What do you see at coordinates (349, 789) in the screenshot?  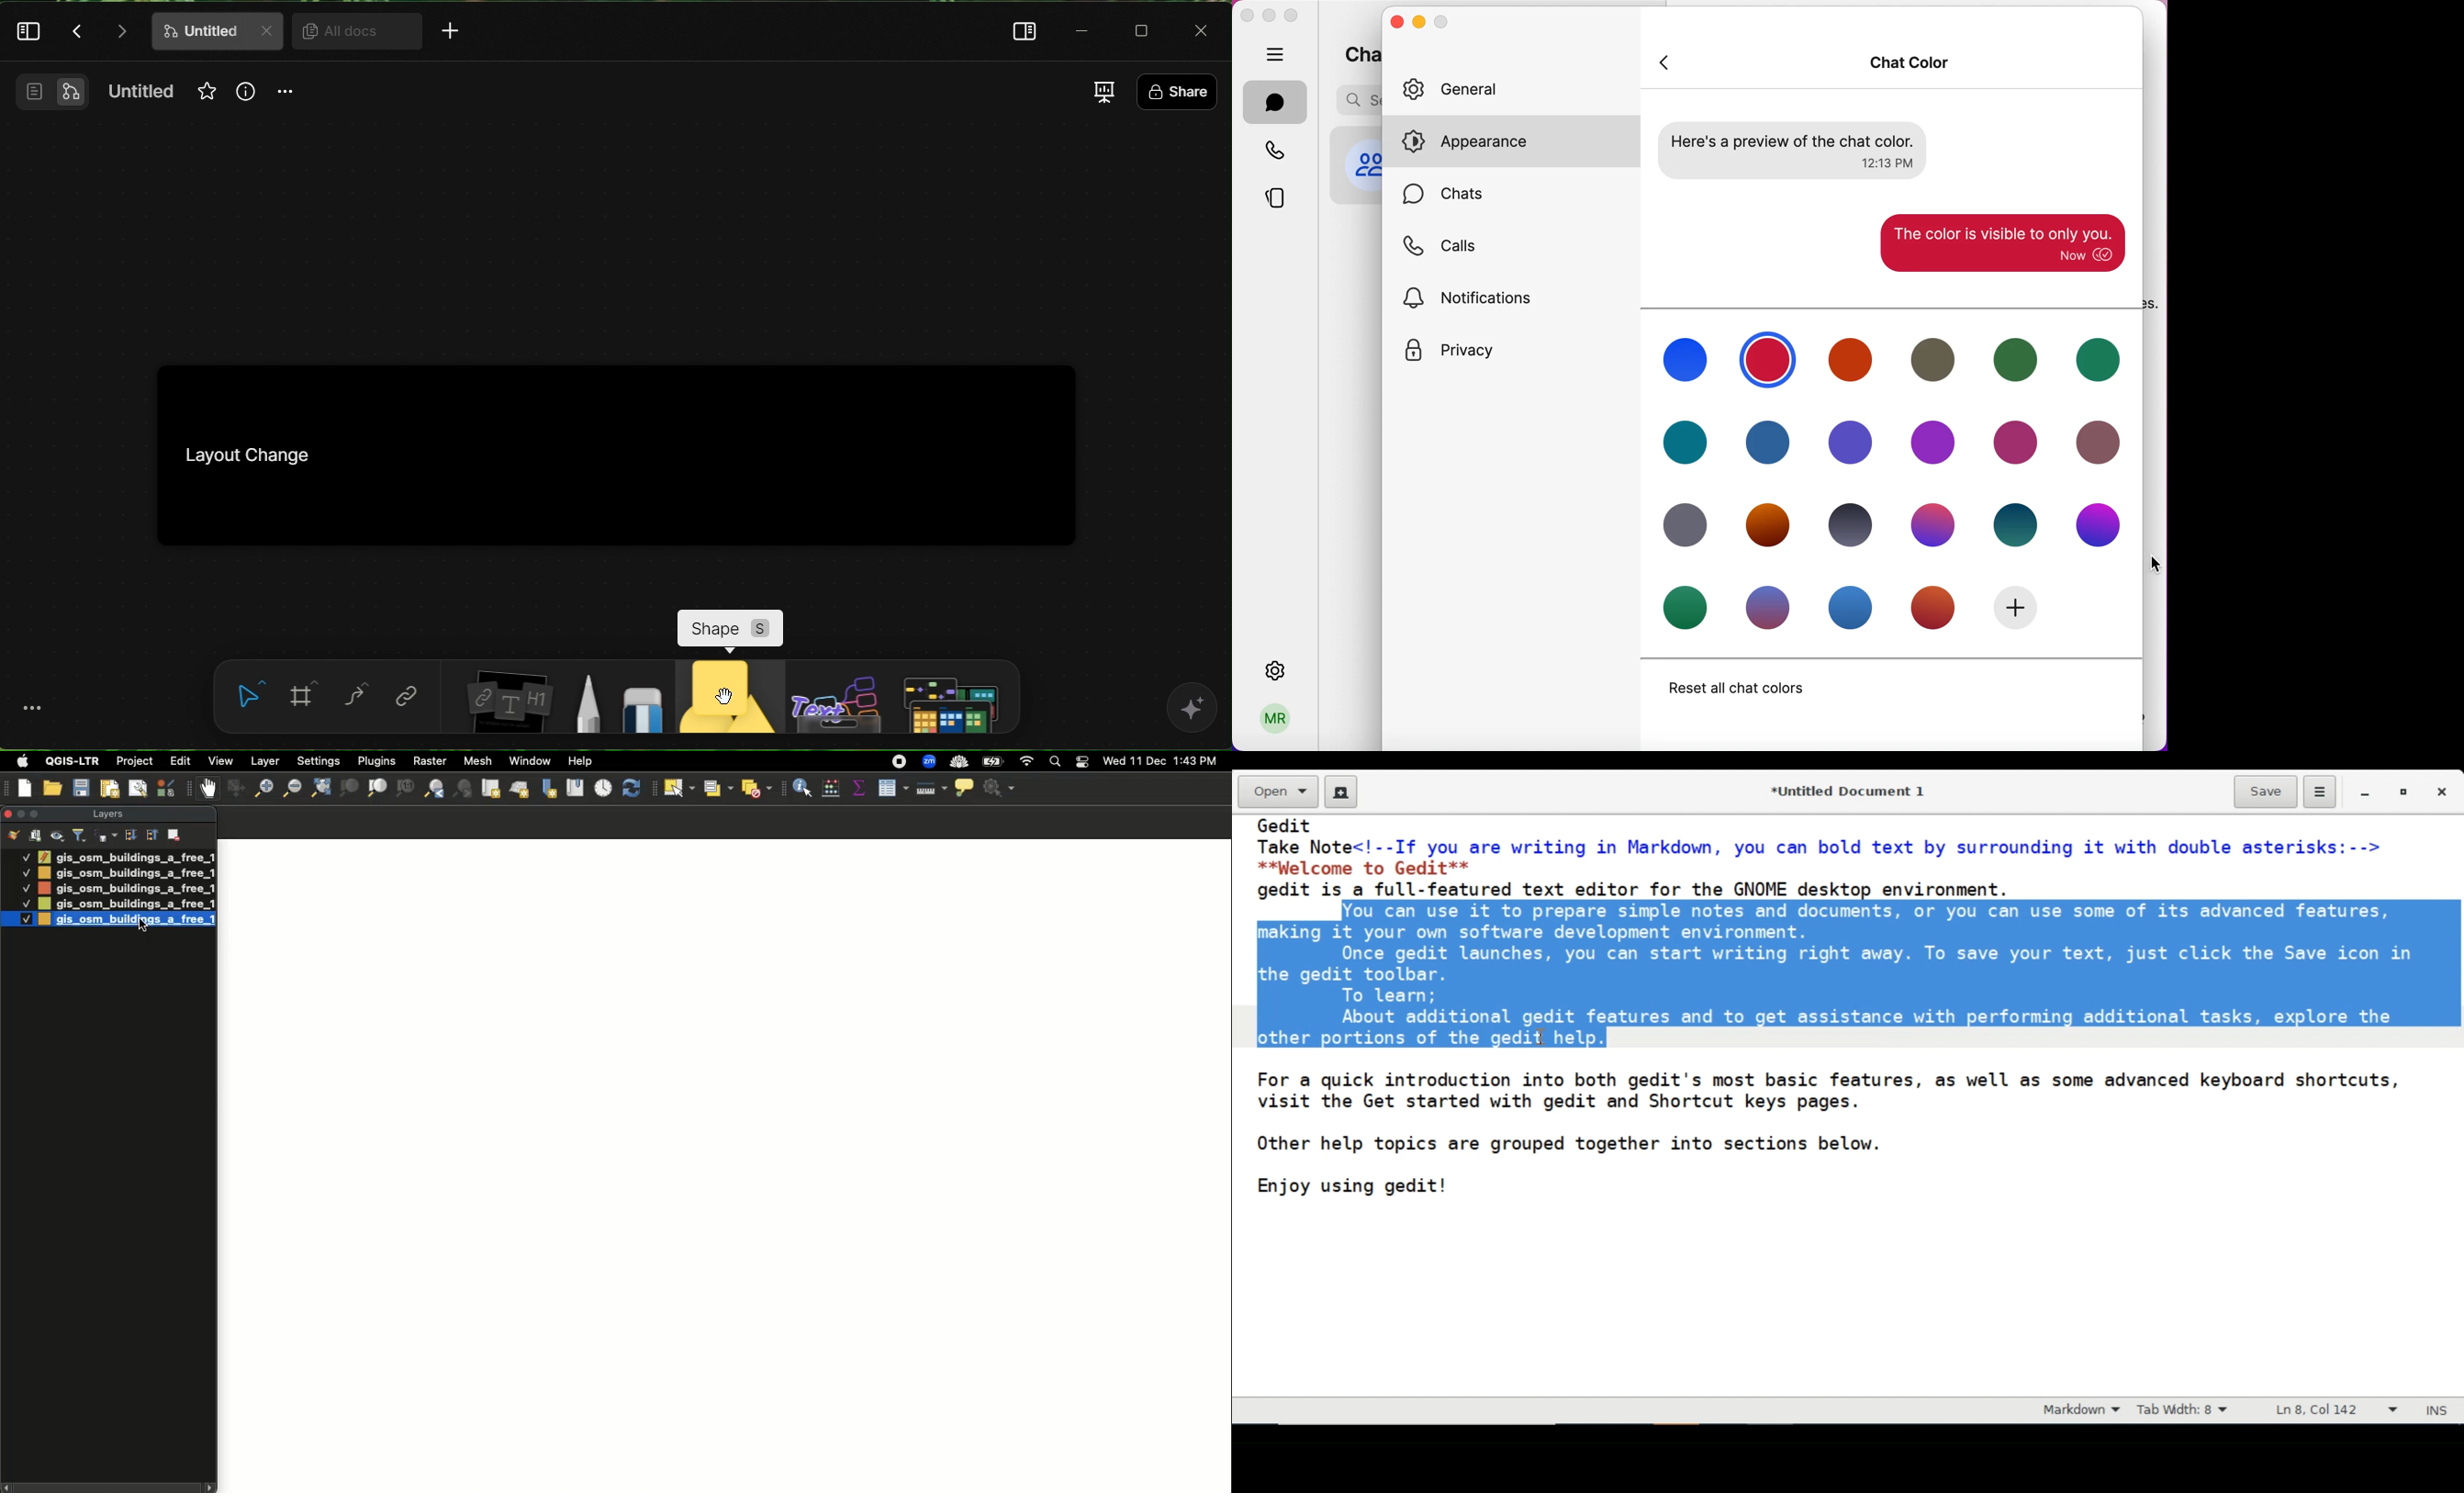 I see `Zoom to selection` at bounding box center [349, 789].